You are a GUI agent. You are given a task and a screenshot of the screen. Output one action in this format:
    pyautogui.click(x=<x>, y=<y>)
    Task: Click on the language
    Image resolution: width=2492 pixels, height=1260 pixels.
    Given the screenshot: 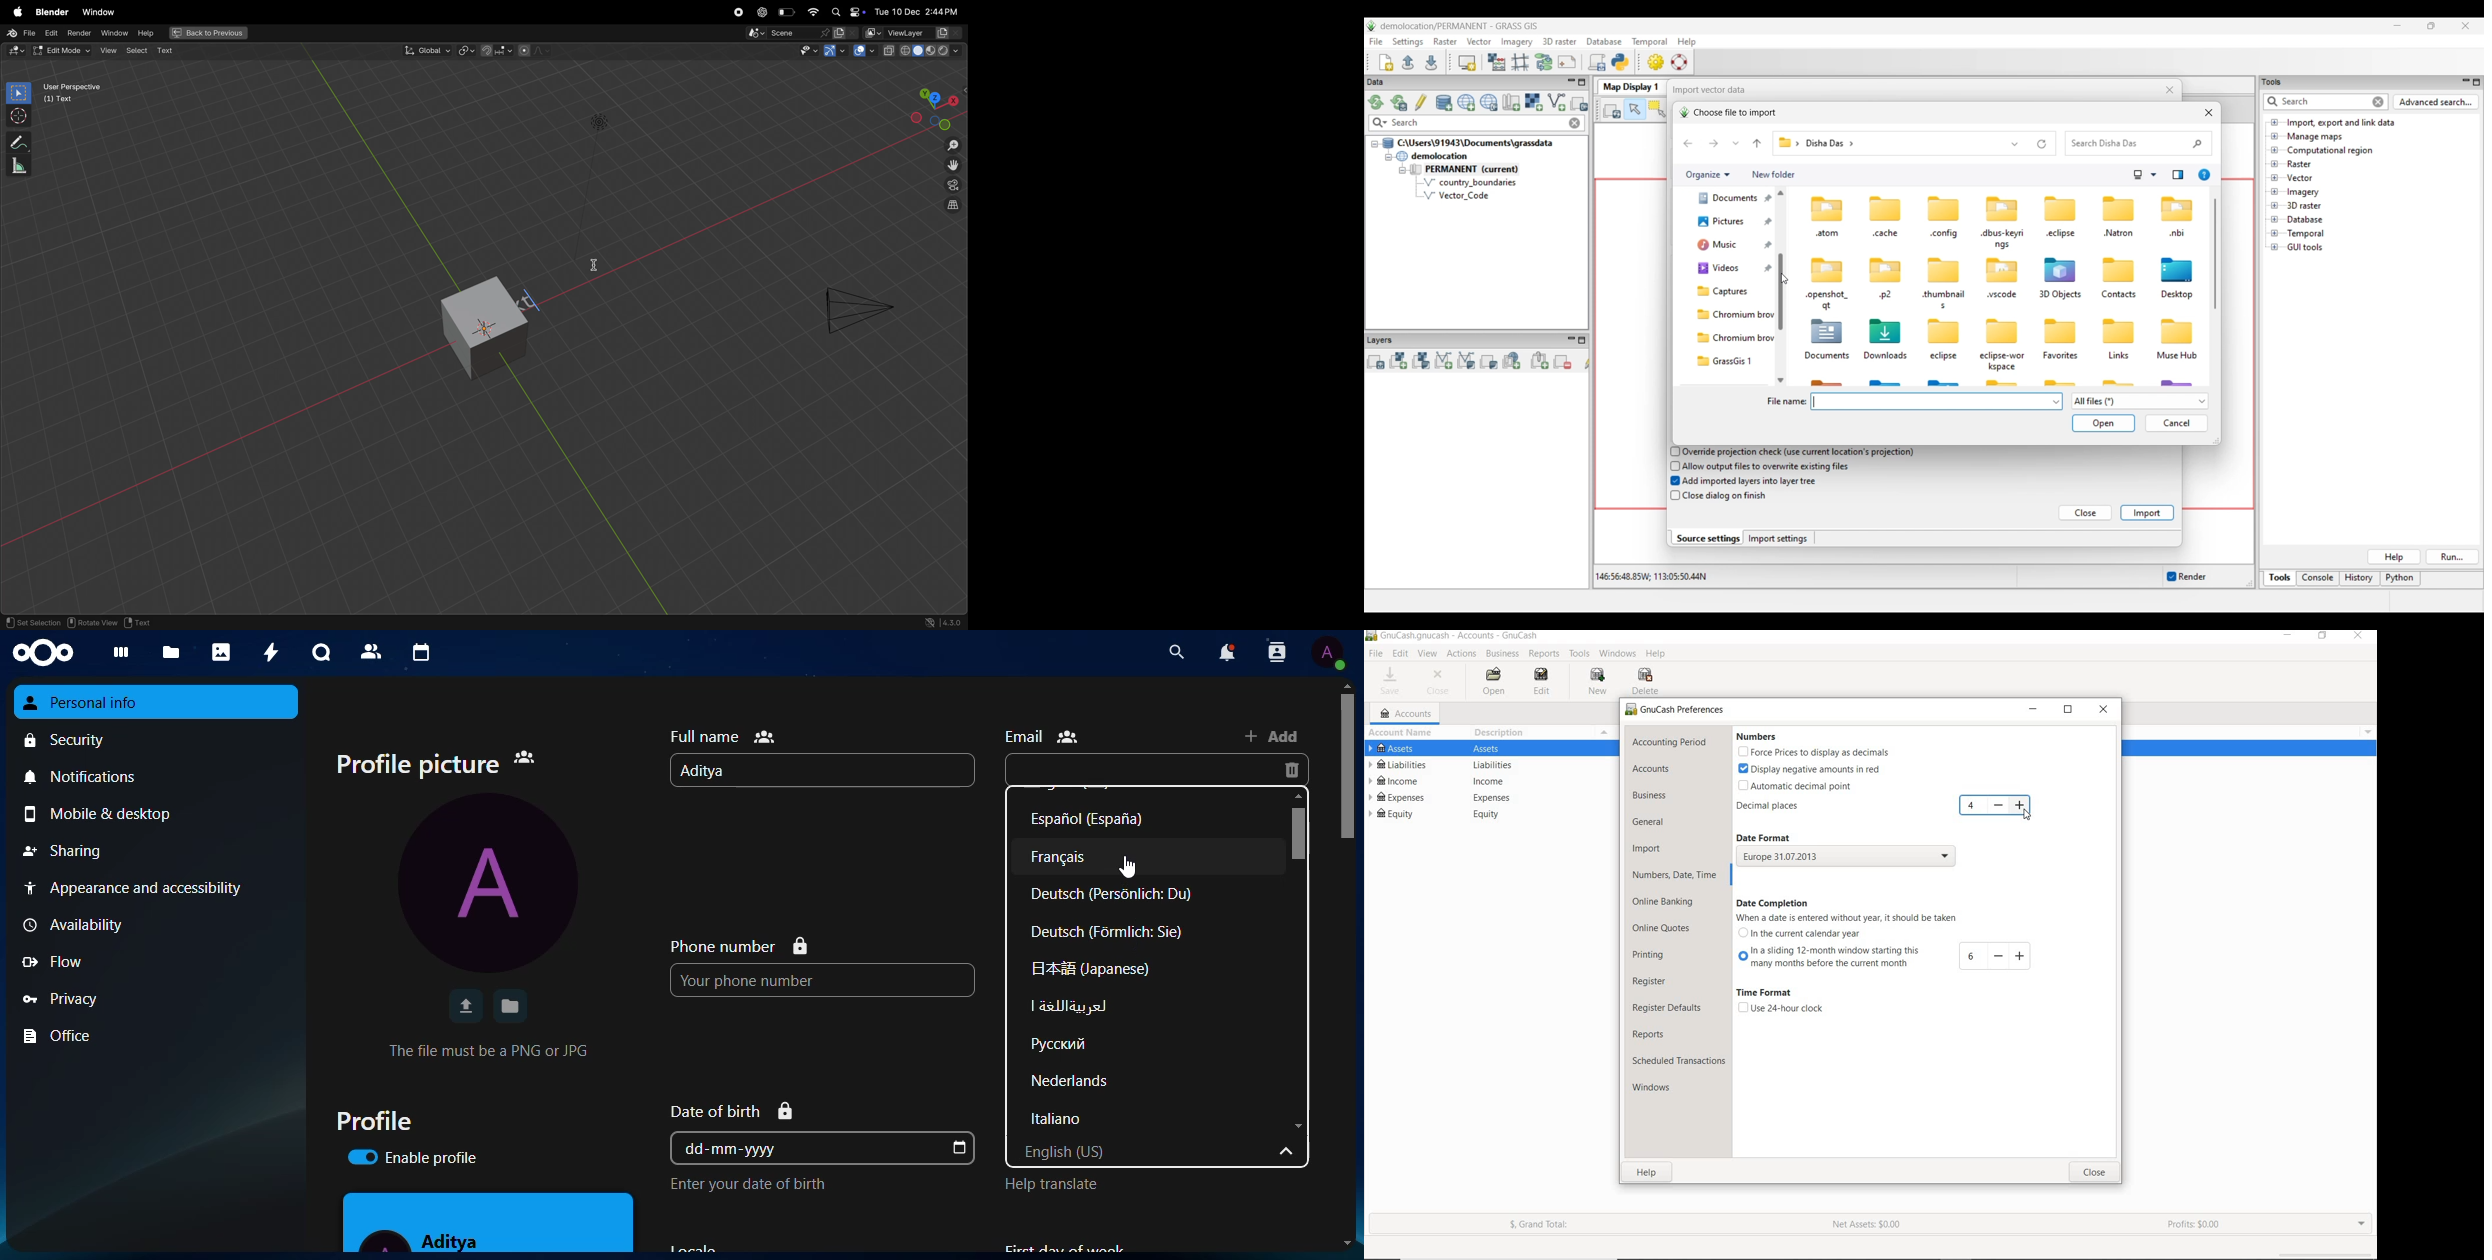 What is the action you would take?
    pyautogui.click(x=1074, y=1044)
    